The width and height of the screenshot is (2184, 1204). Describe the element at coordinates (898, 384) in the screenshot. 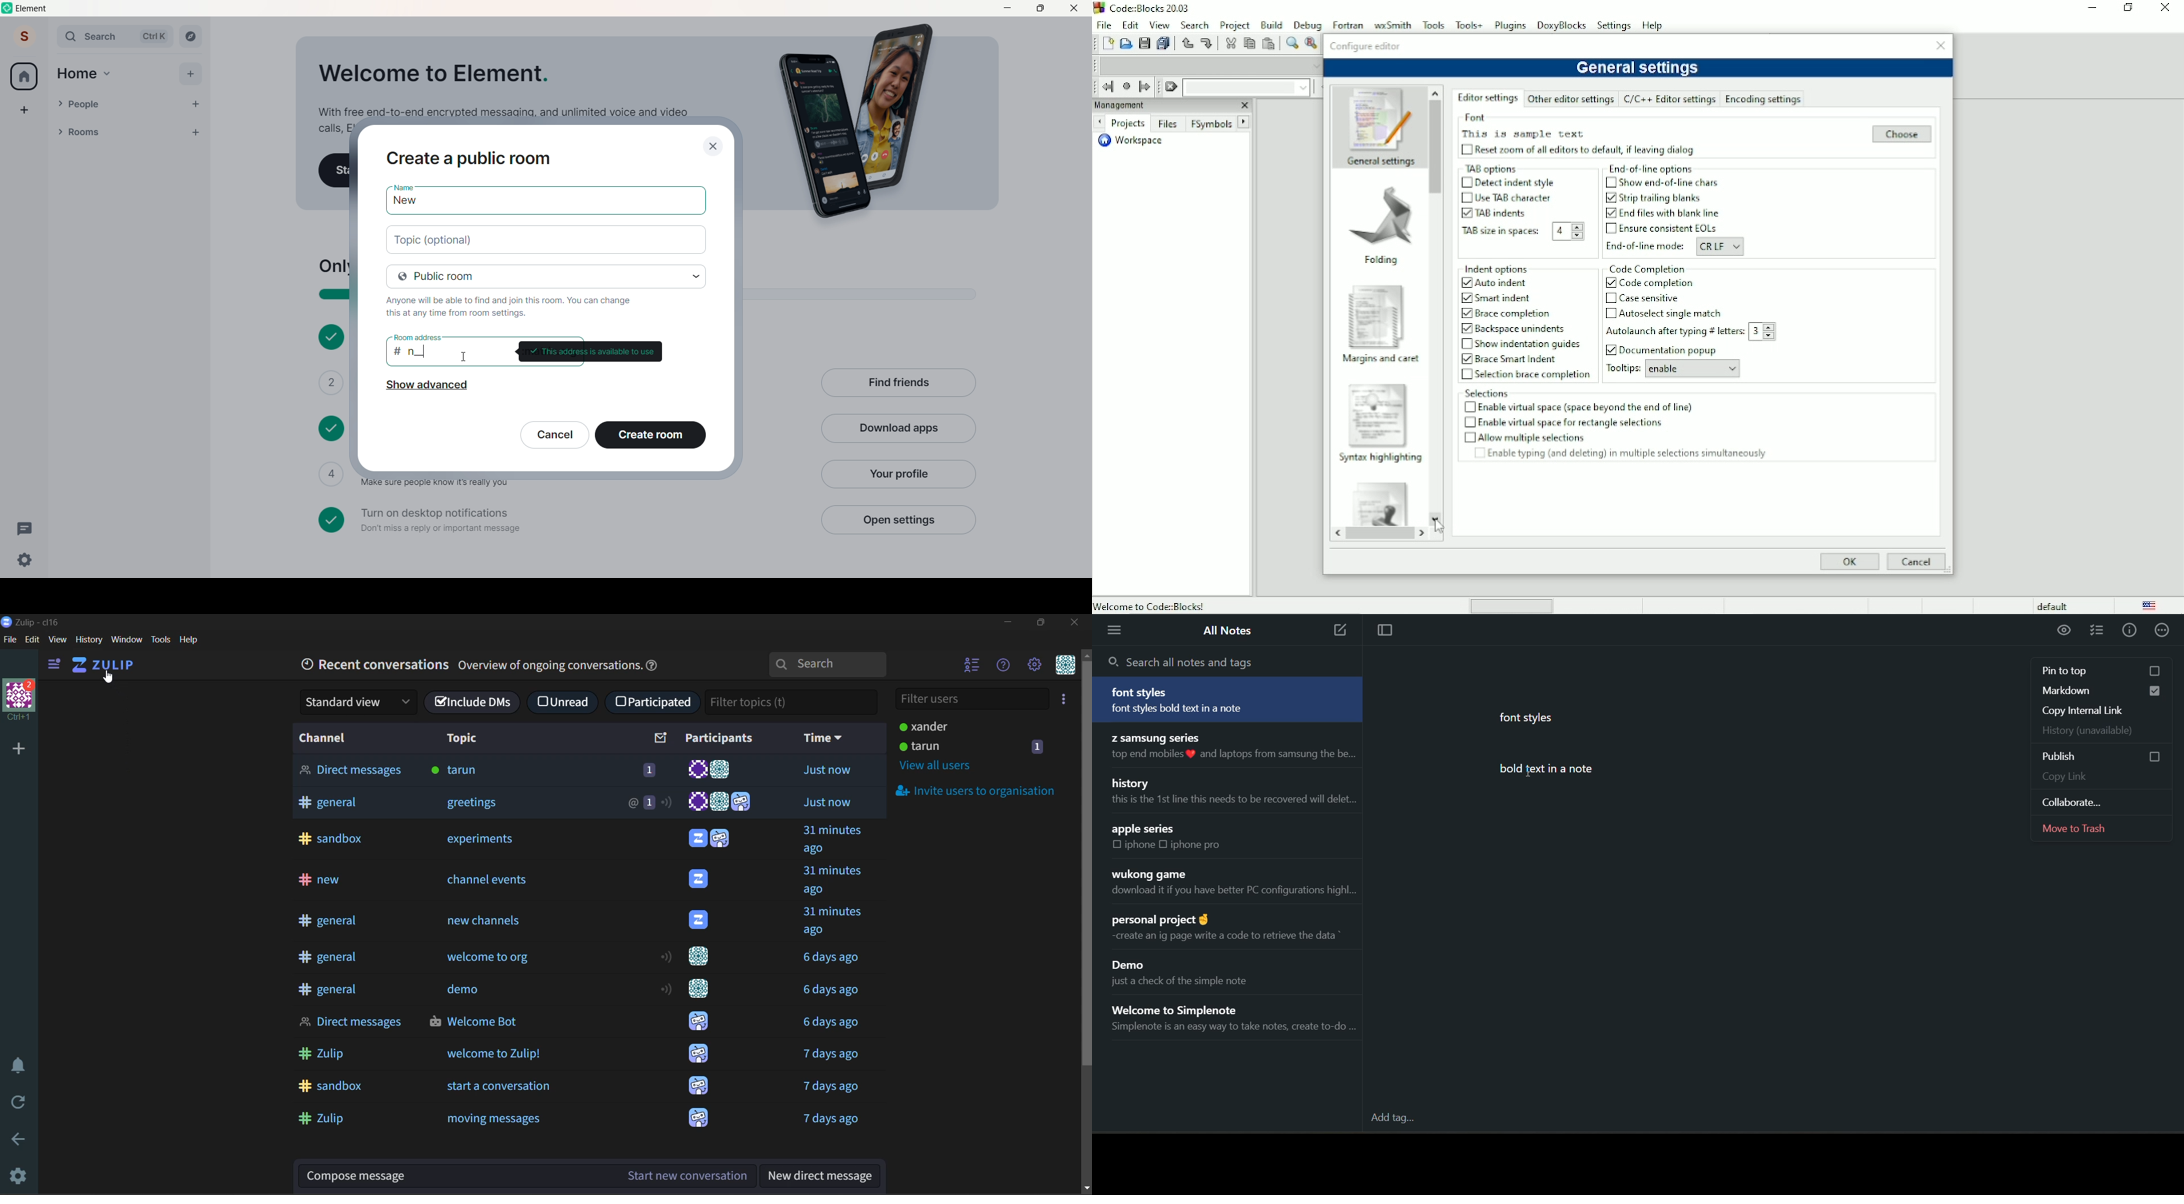

I see `Find Friends` at that location.